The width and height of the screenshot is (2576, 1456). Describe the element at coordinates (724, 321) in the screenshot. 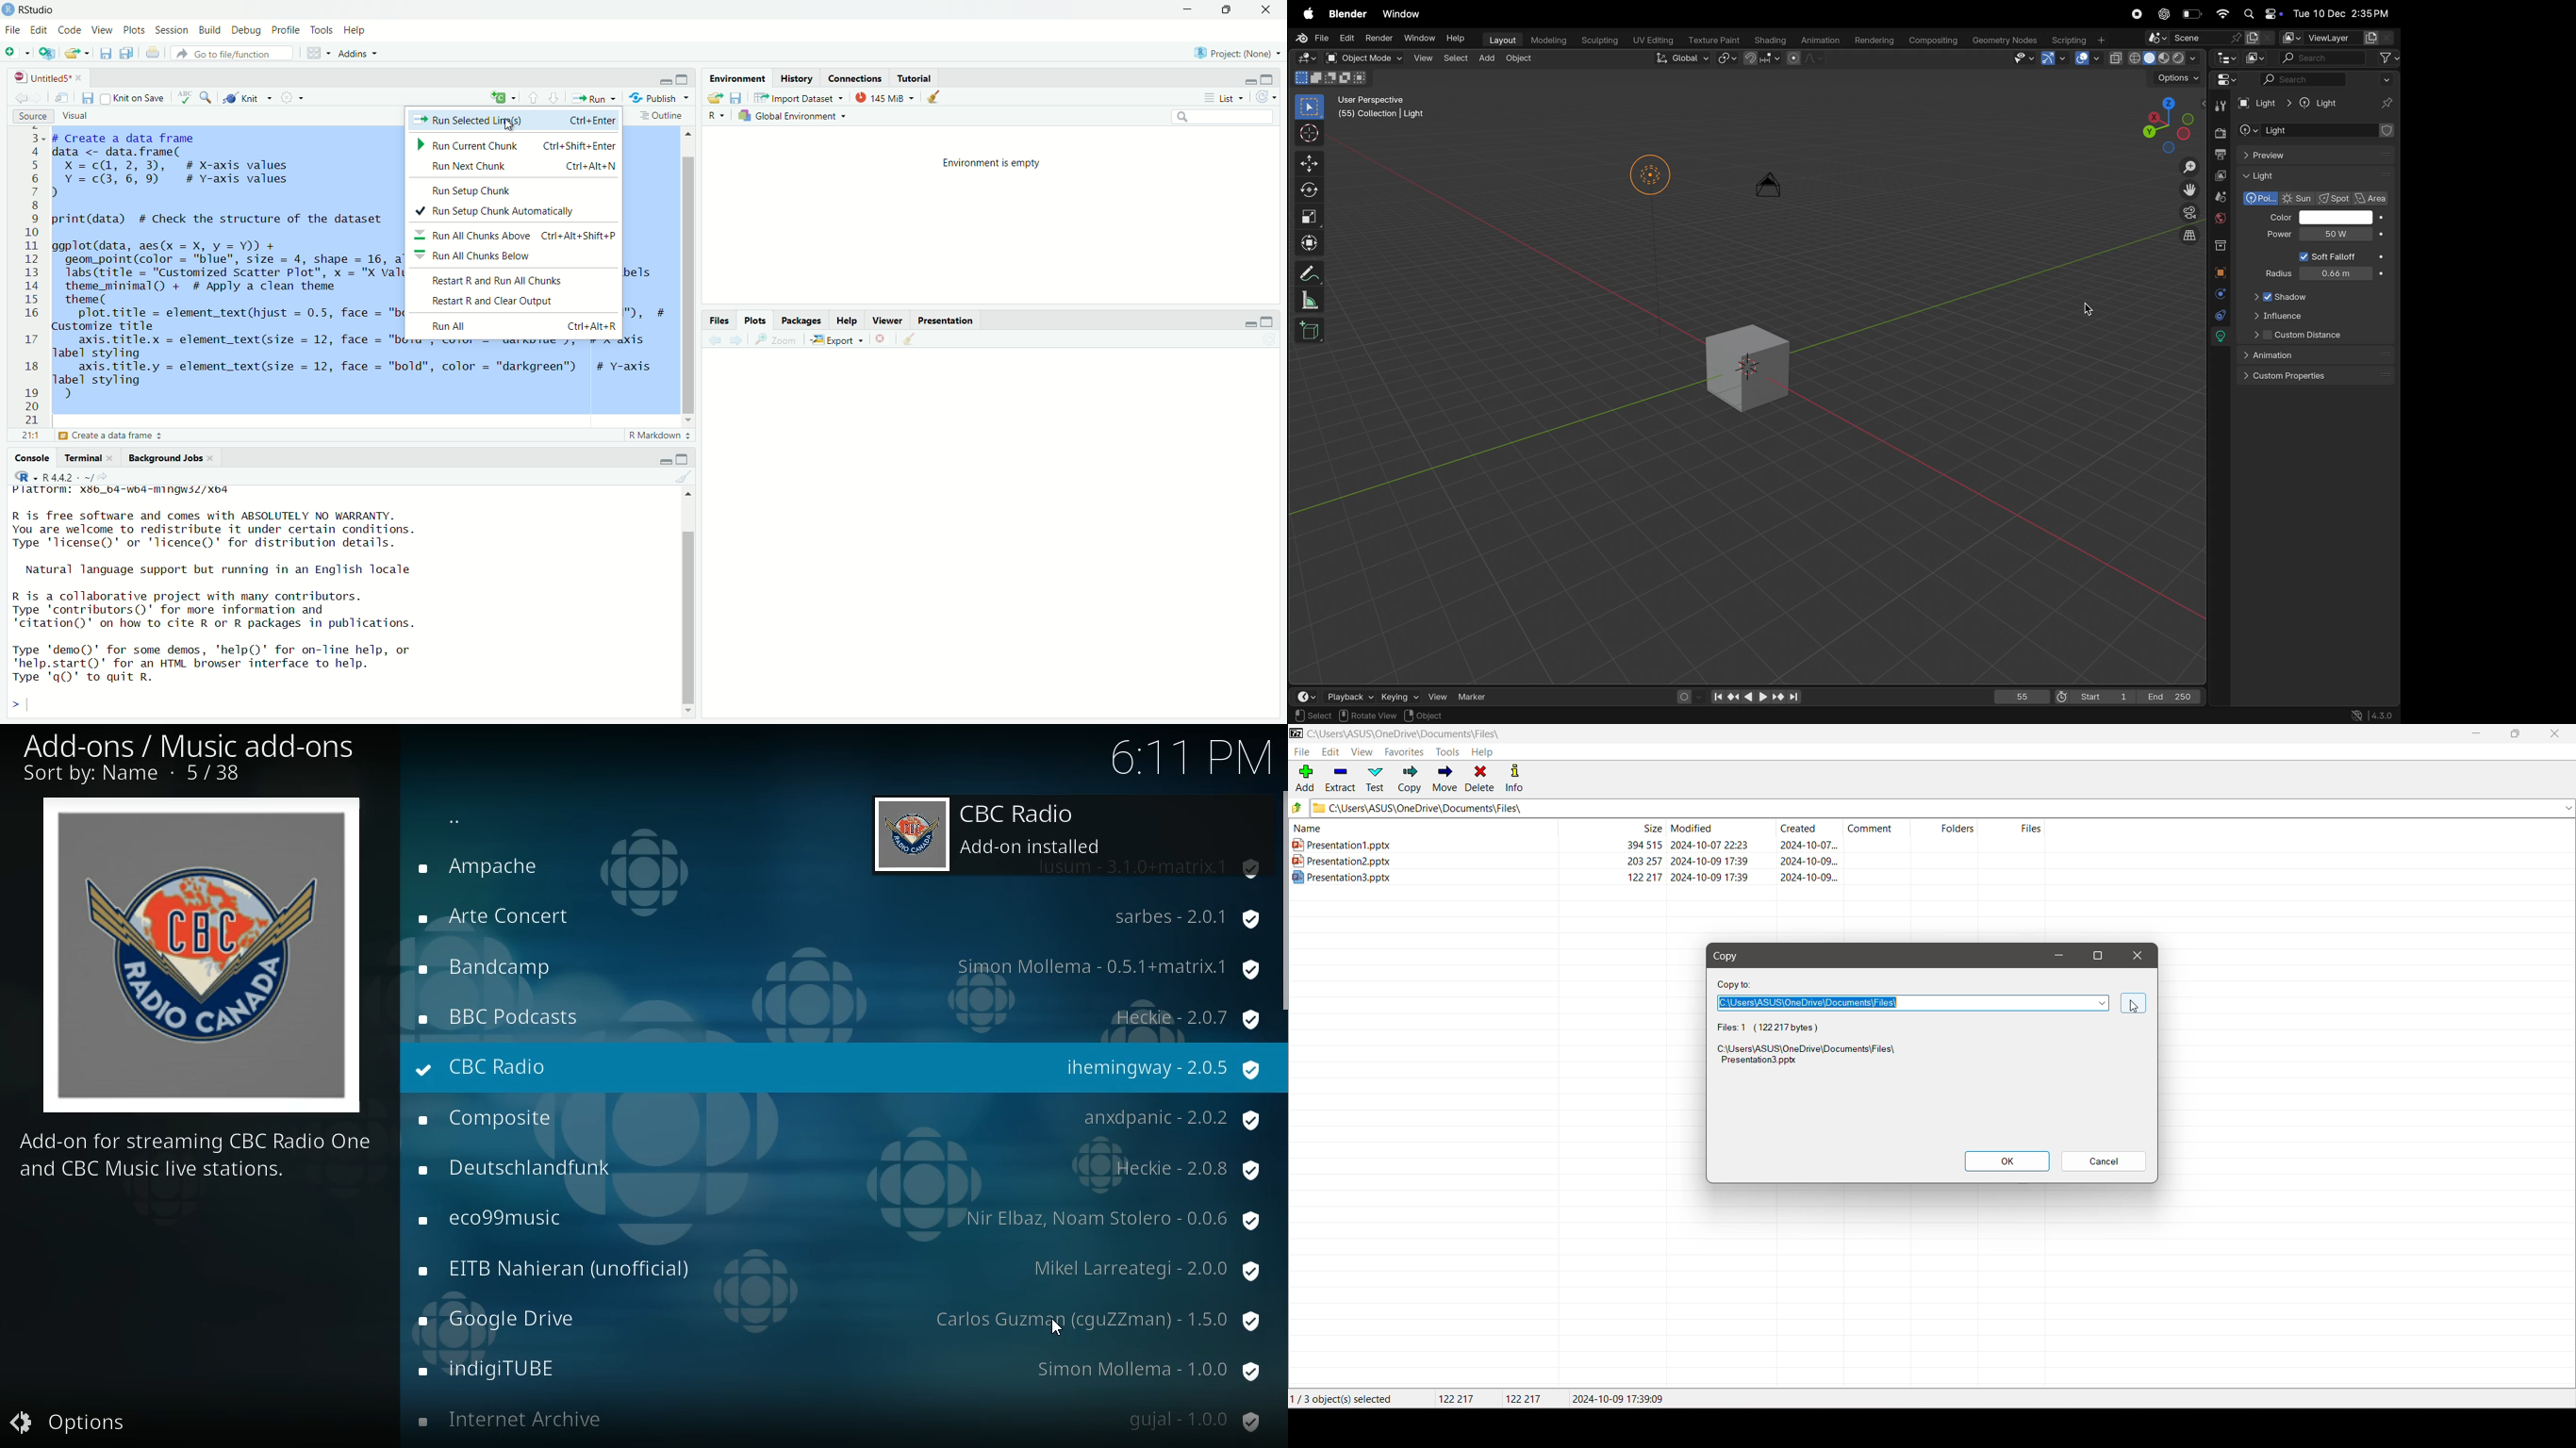

I see `Files` at that location.